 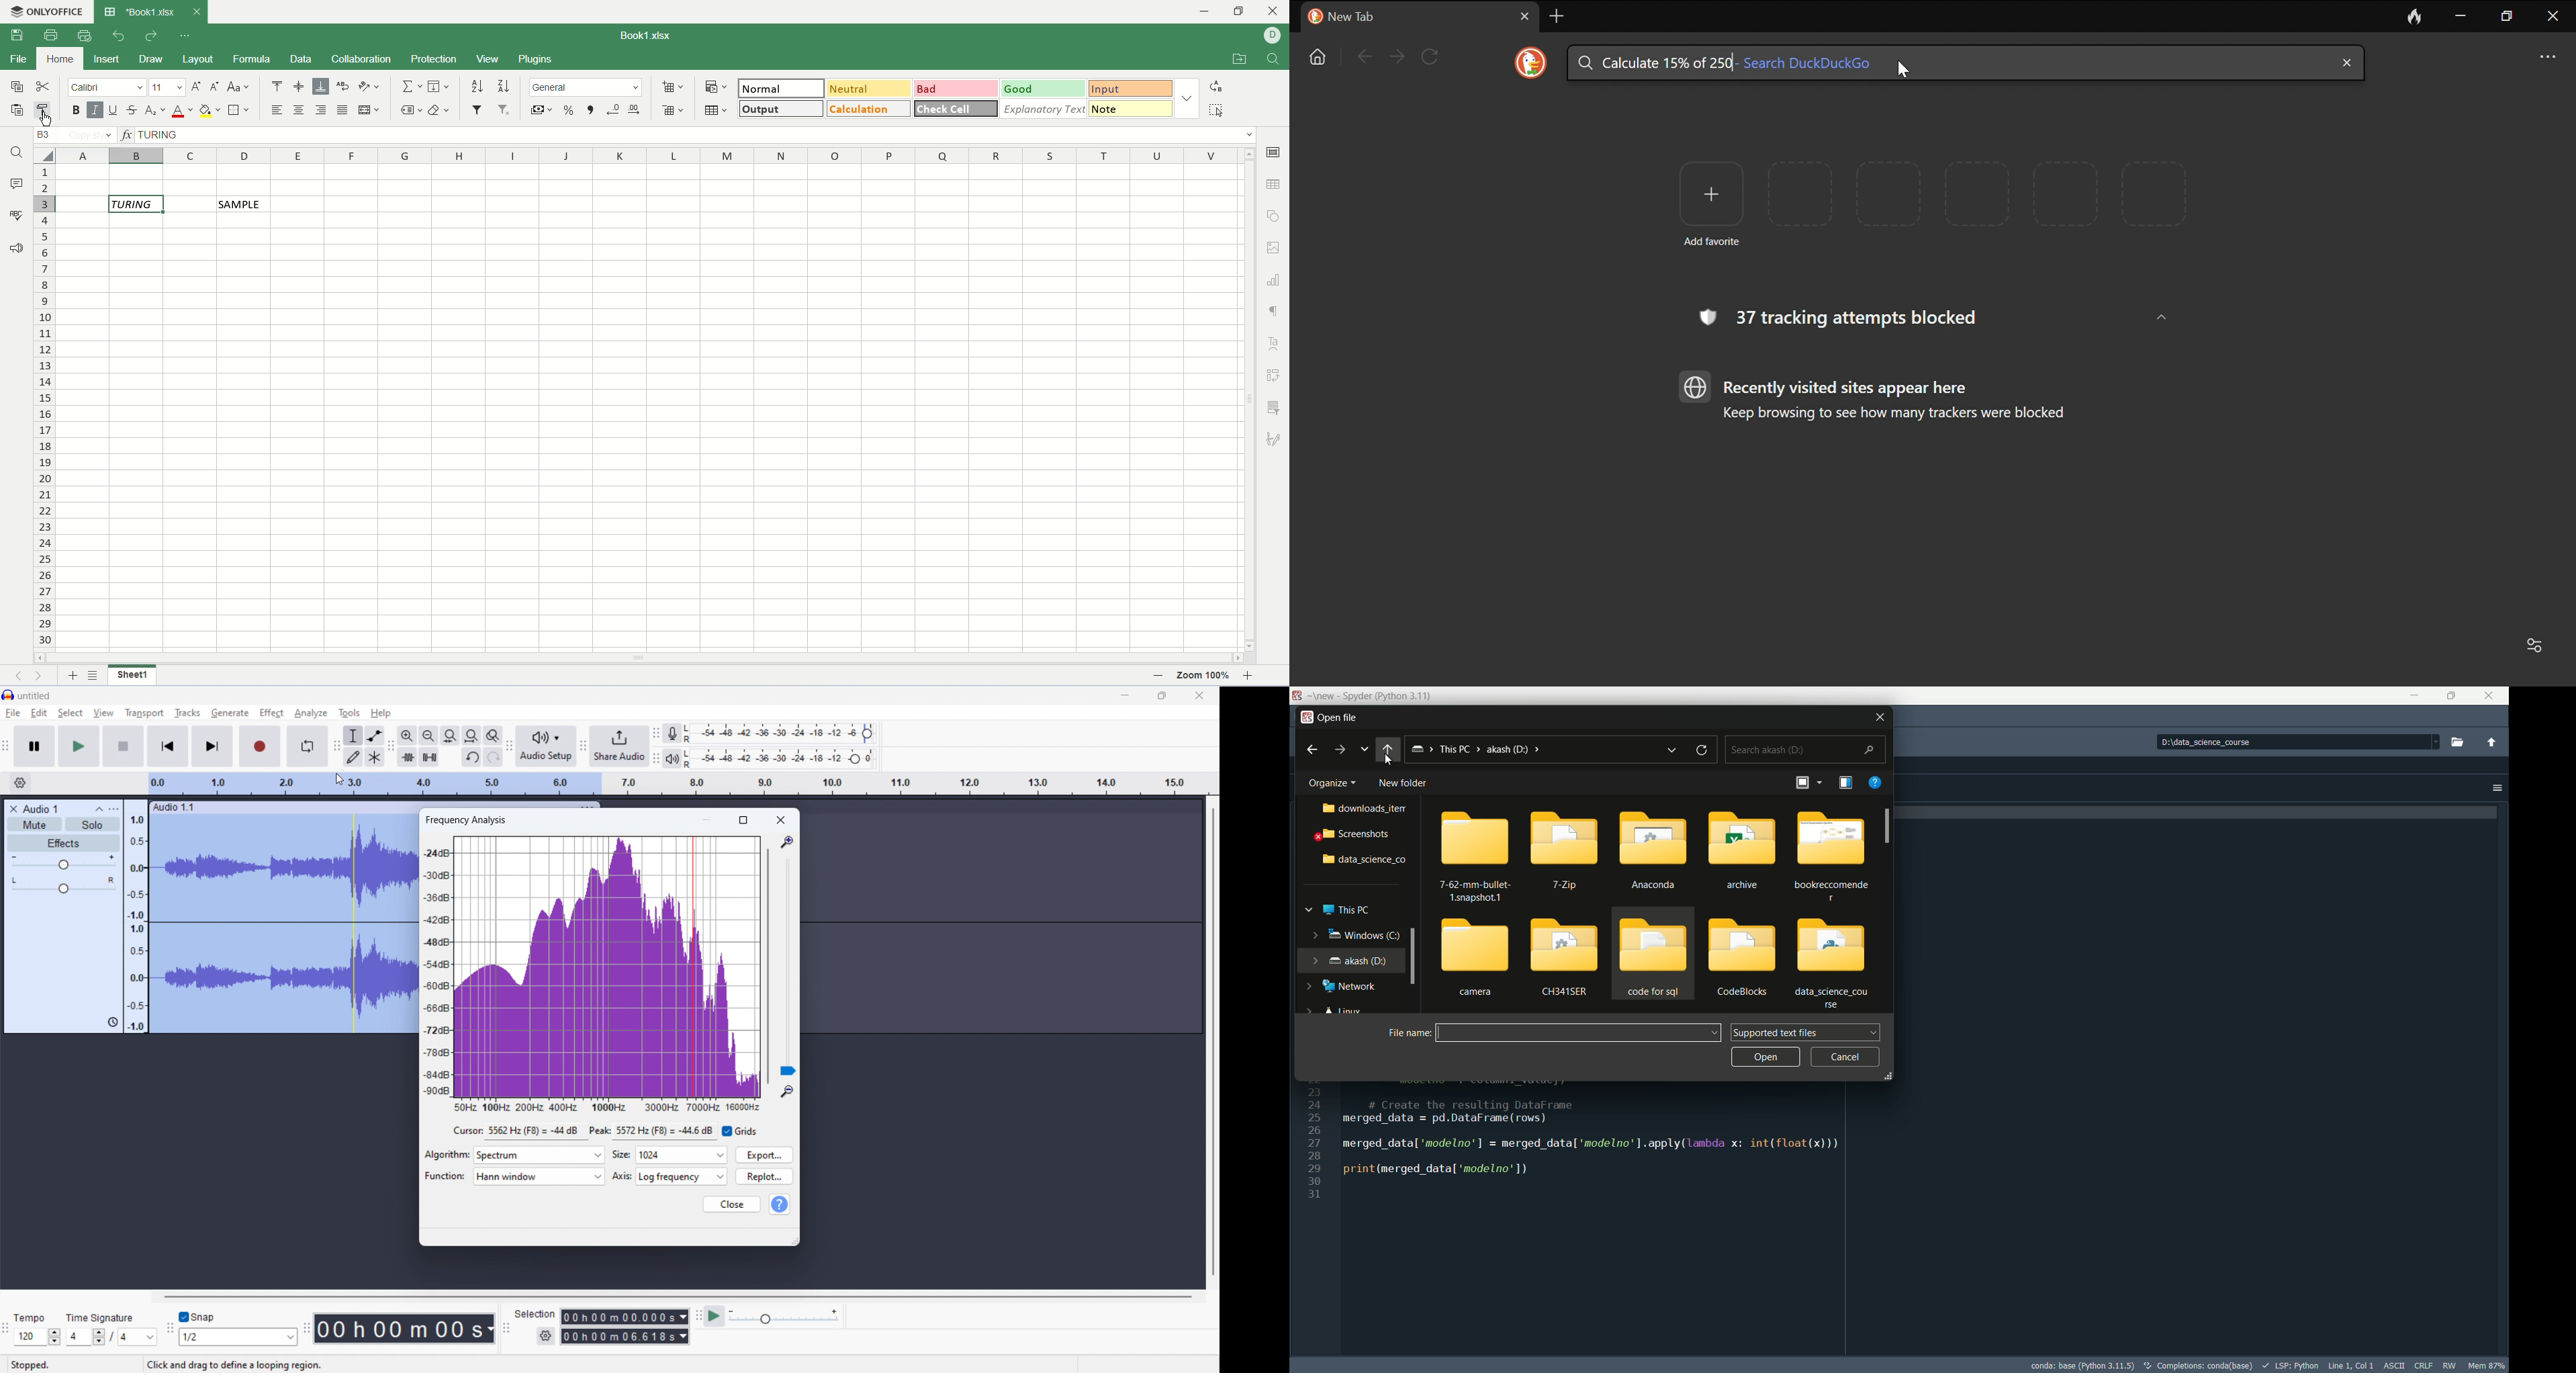 What do you see at coordinates (2081, 1365) in the screenshot?
I see `python interpretor` at bounding box center [2081, 1365].